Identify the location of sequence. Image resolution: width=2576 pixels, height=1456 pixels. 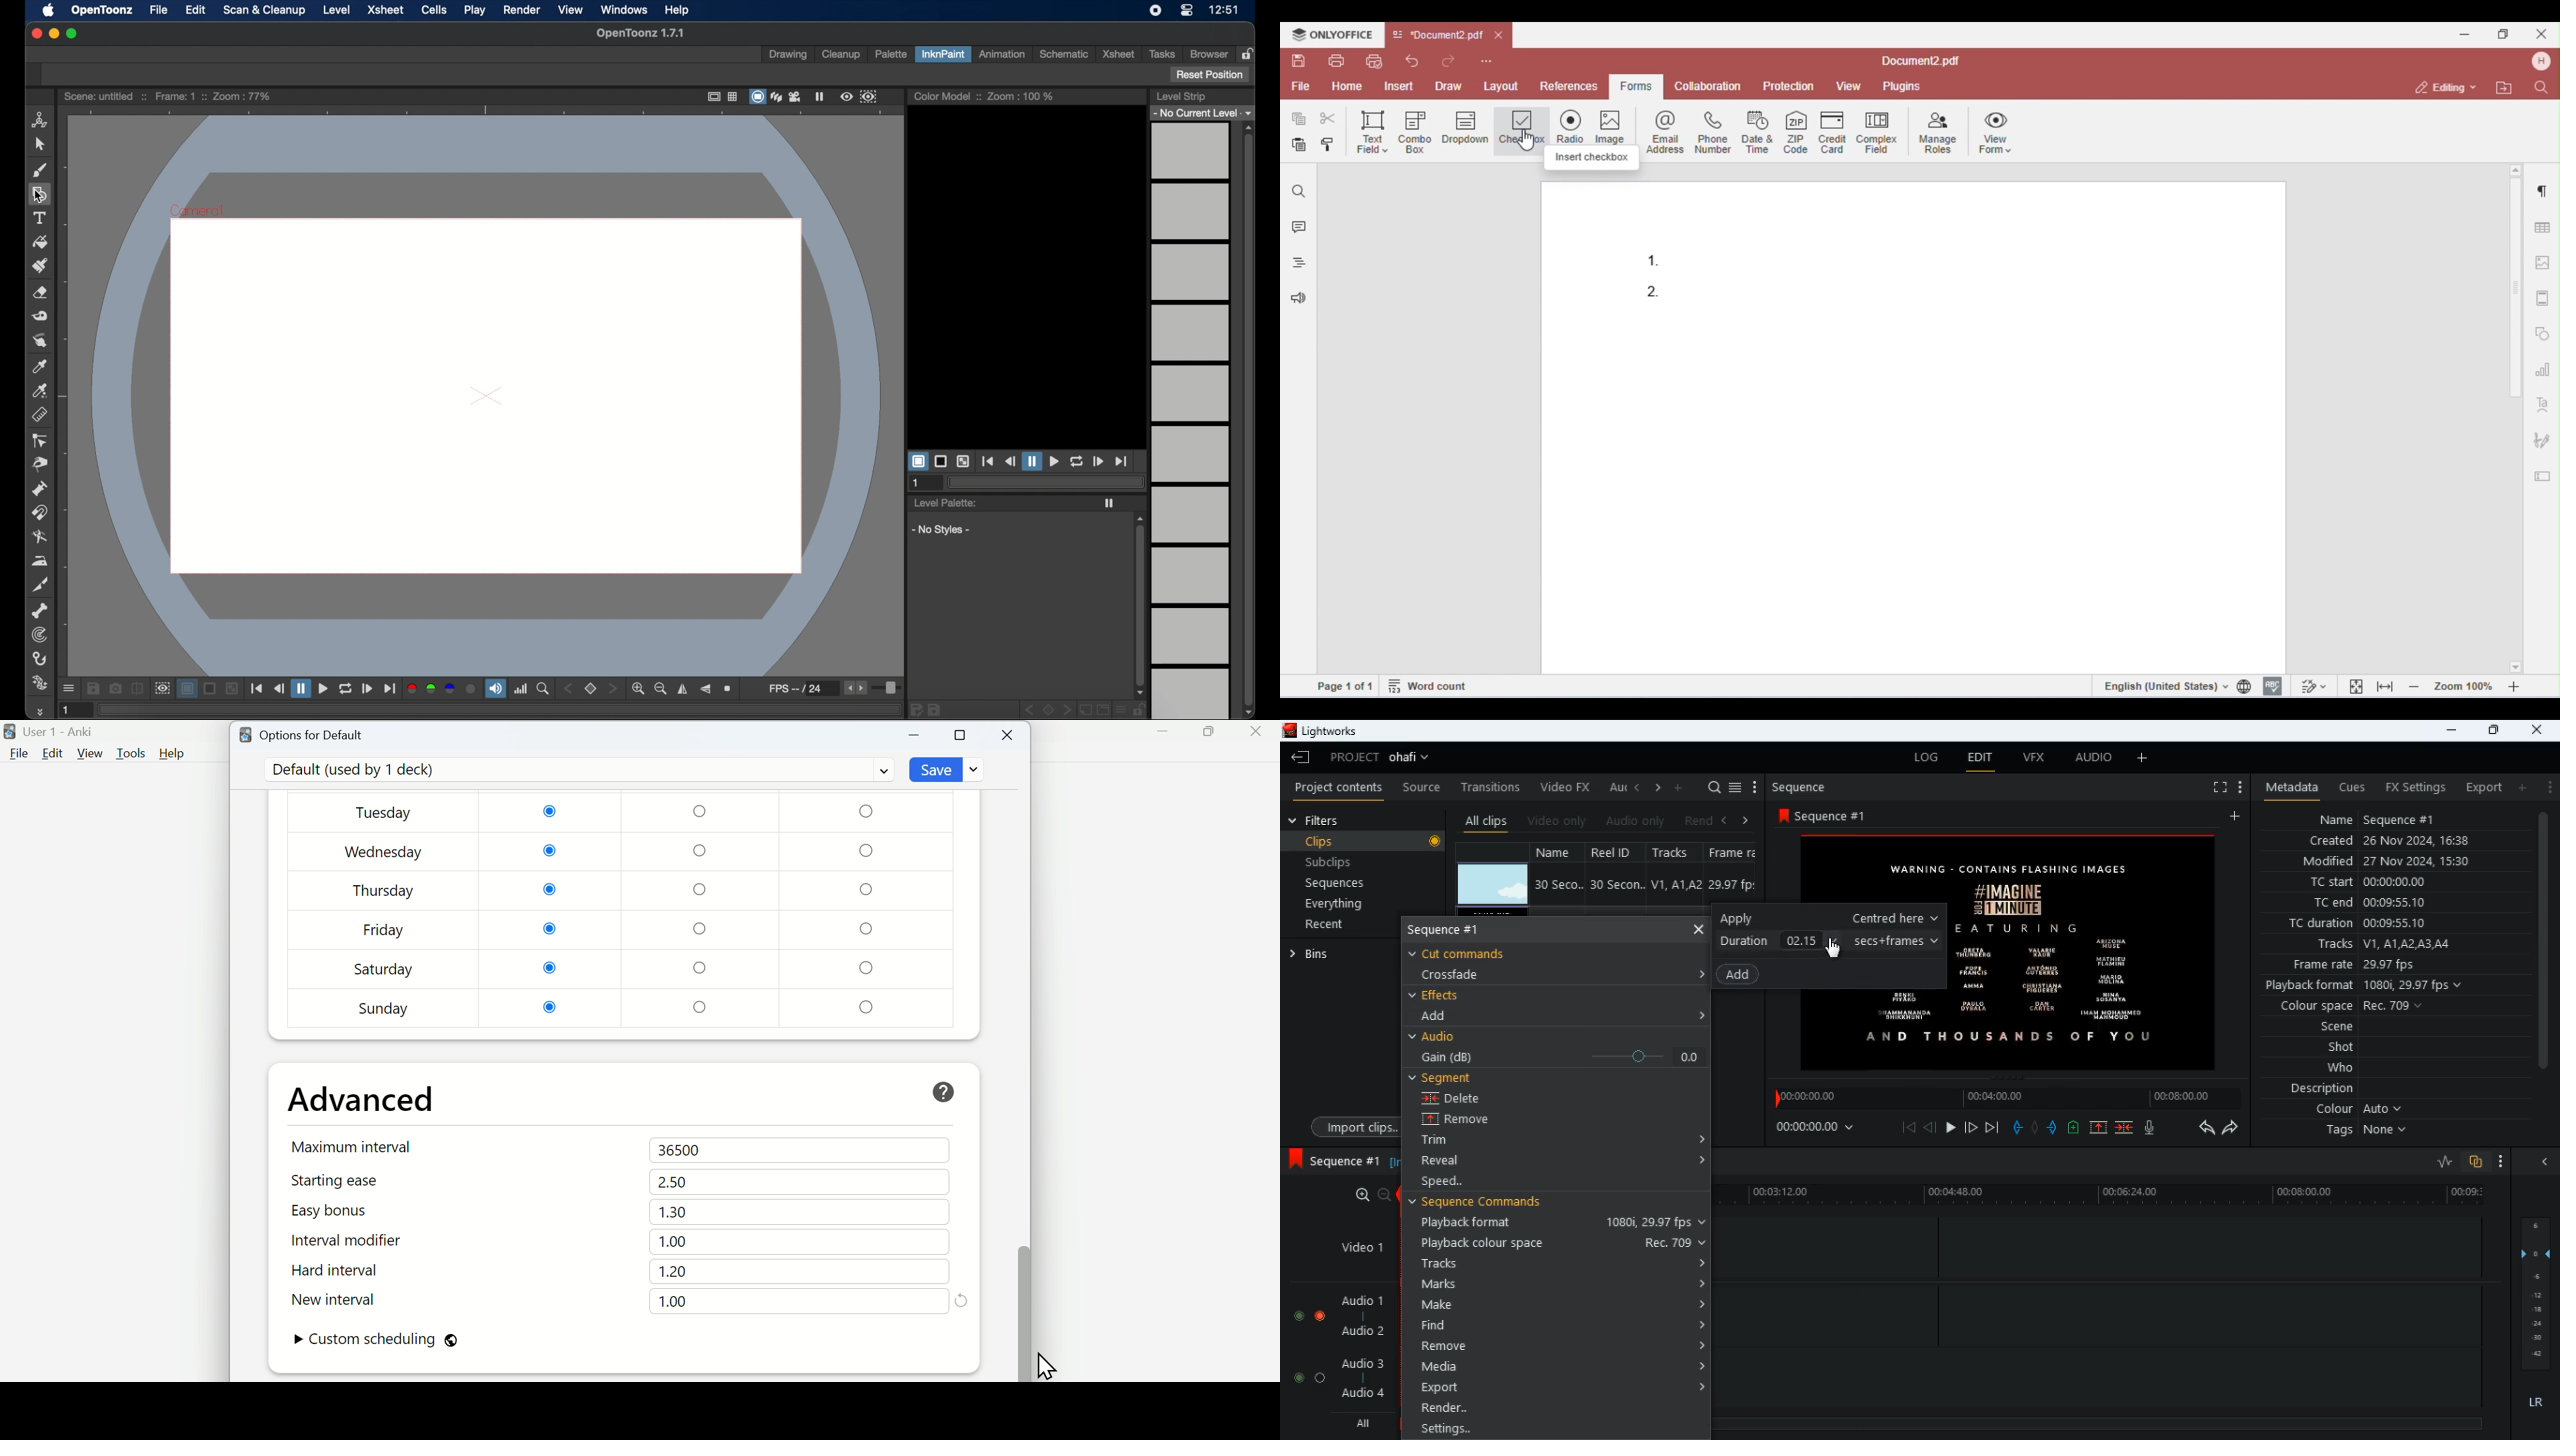
(1333, 1160).